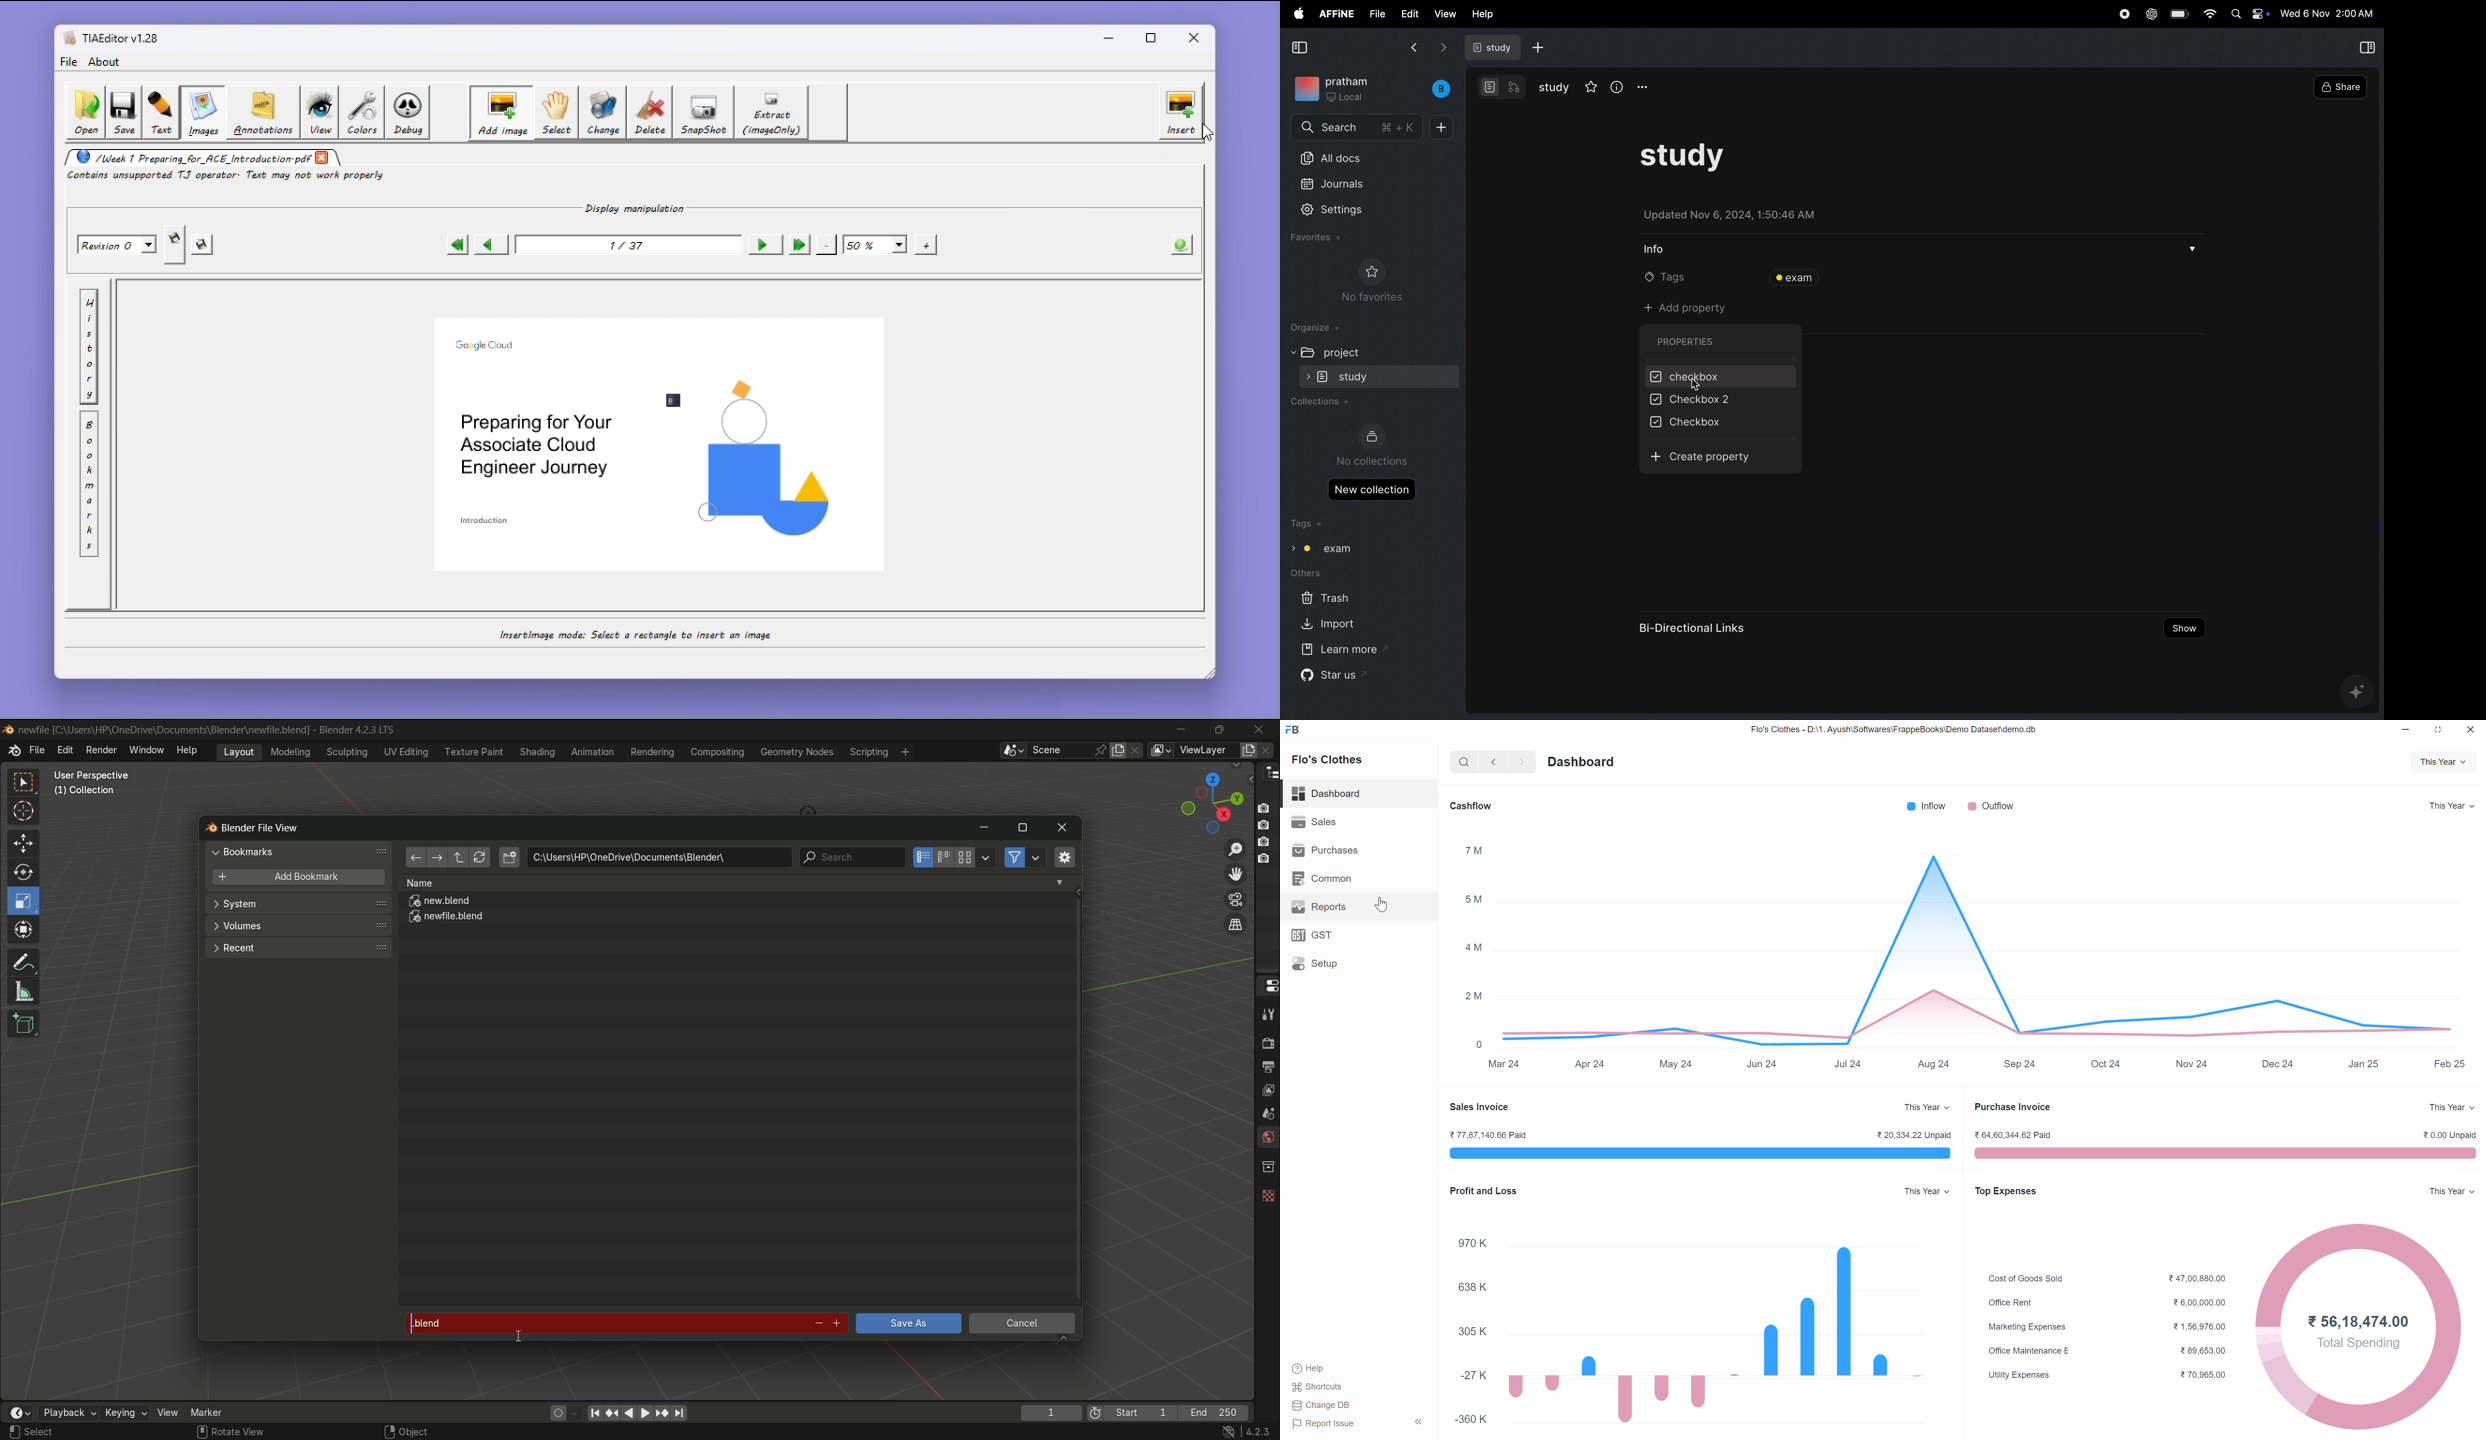  What do you see at coordinates (2450, 1063) in the screenshot?
I see `feb 25` at bounding box center [2450, 1063].